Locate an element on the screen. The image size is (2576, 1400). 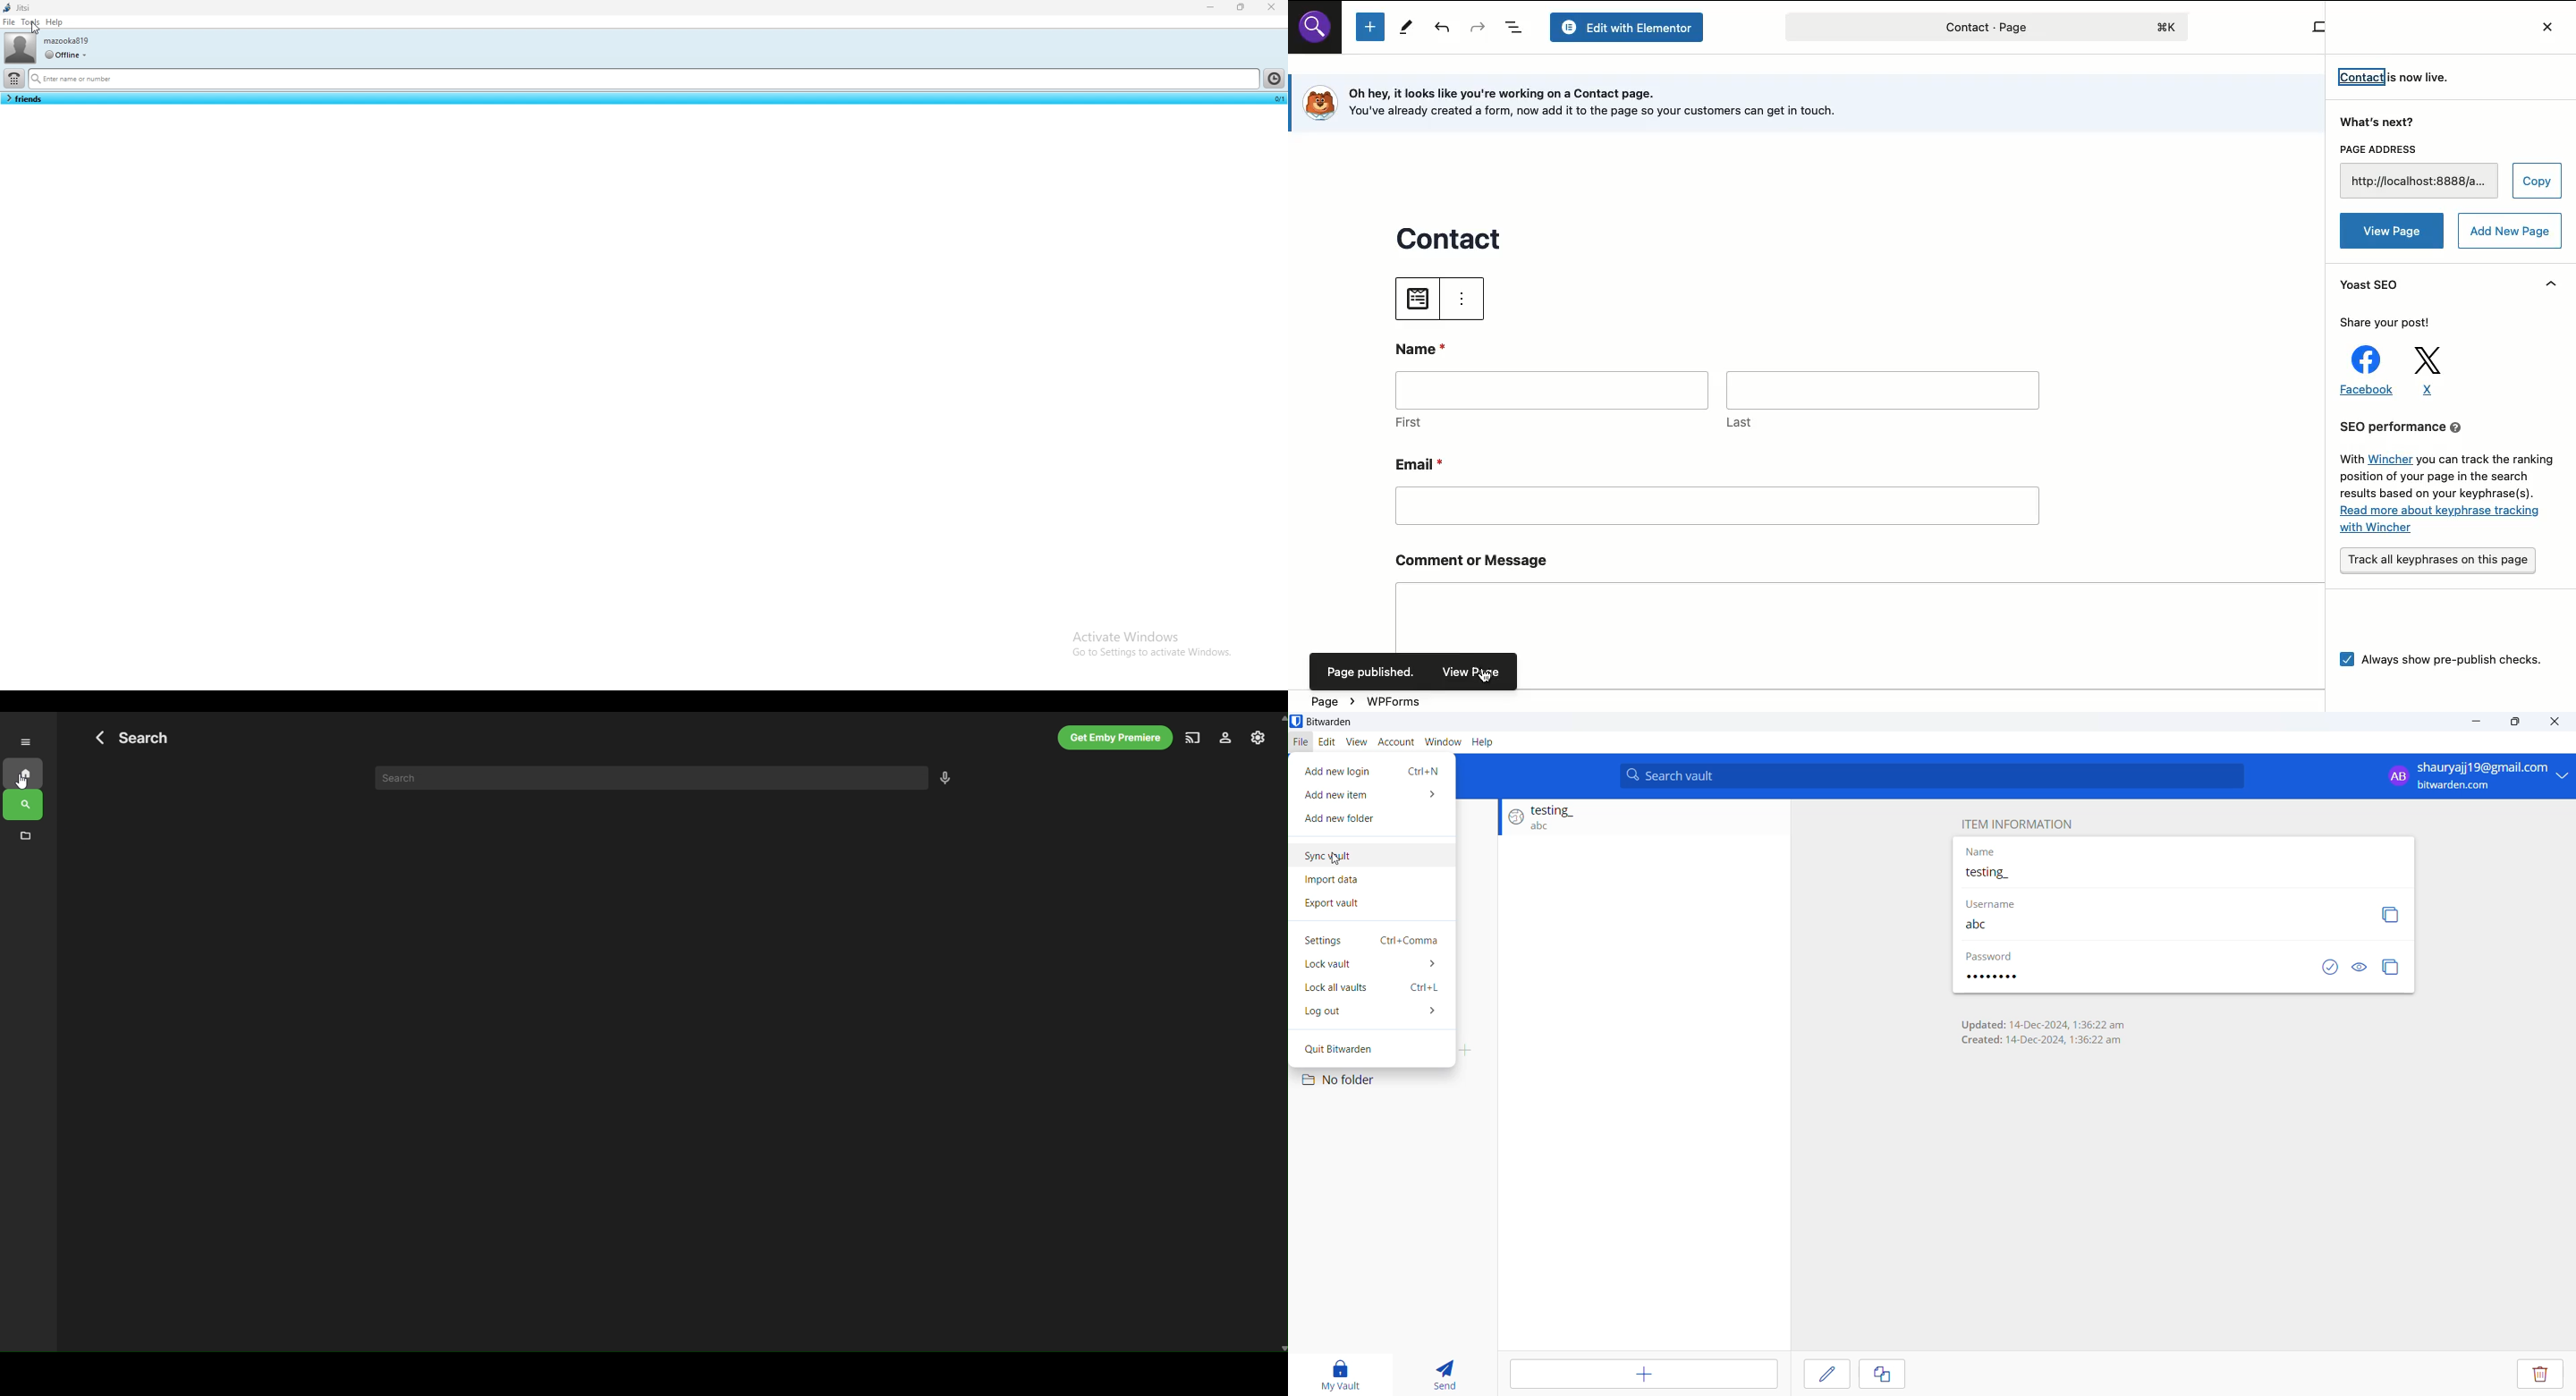
cursor is located at coordinates (1487, 677).